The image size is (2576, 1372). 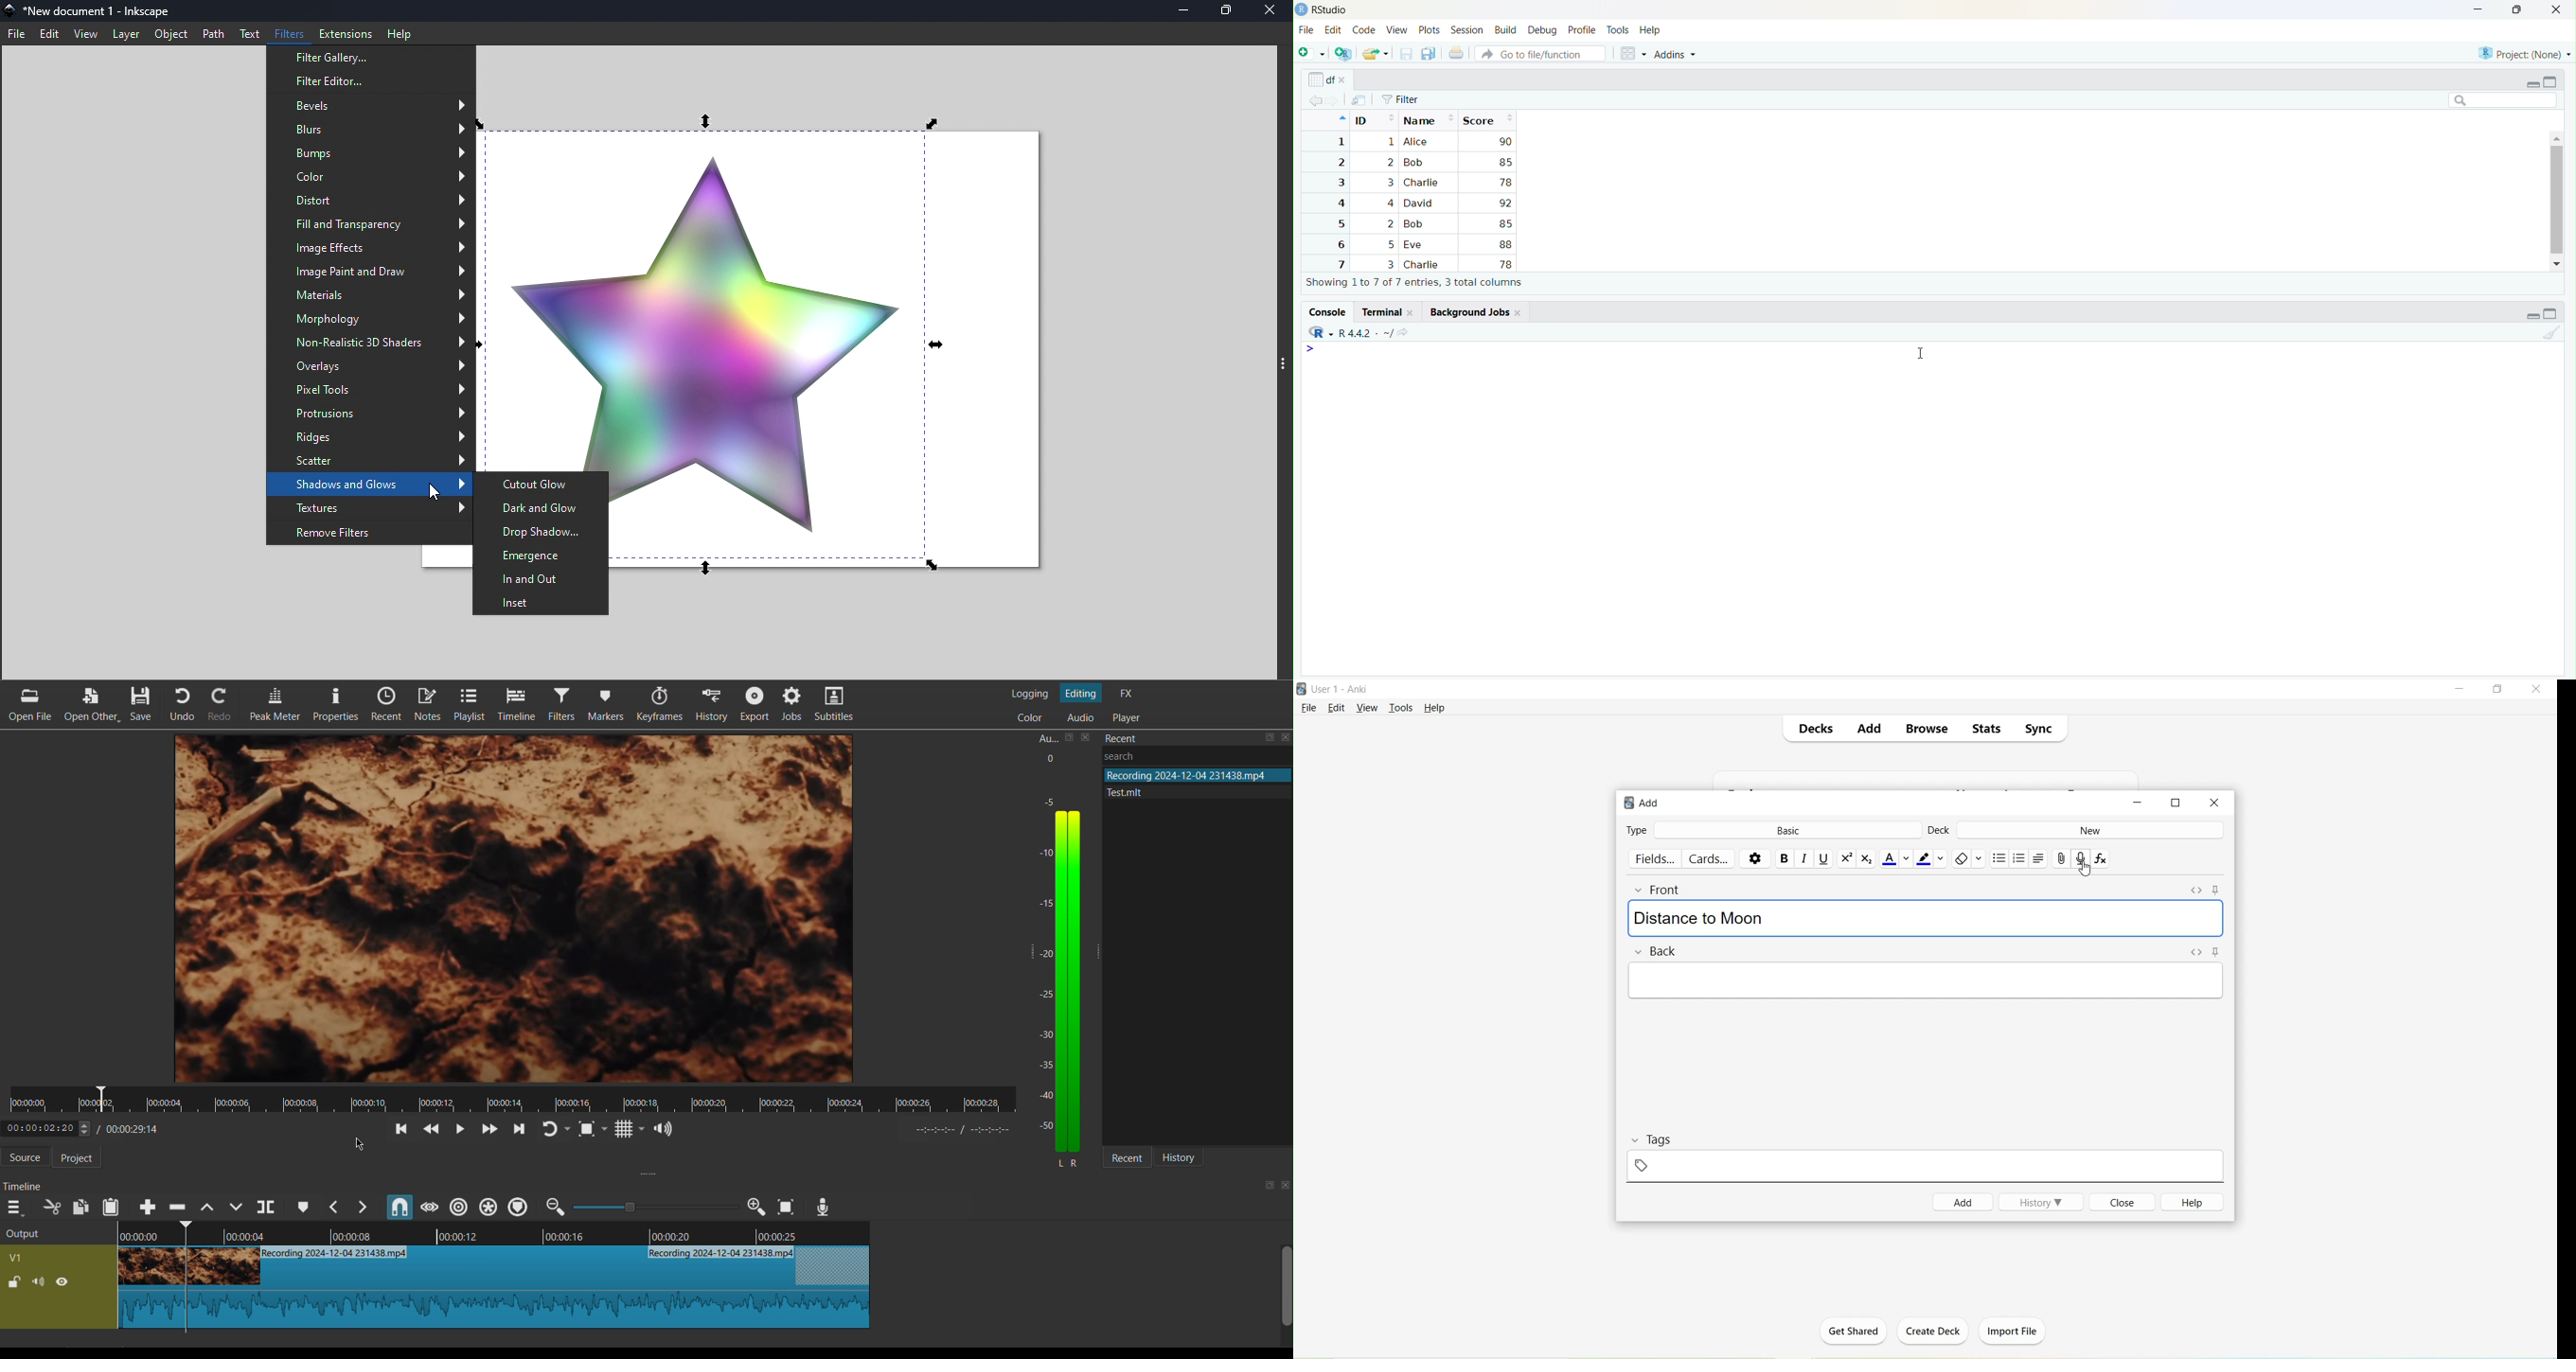 What do you see at coordinates (1940, 832) in the screenshot?
I see `Deck` at bounding box center [1940, 832].